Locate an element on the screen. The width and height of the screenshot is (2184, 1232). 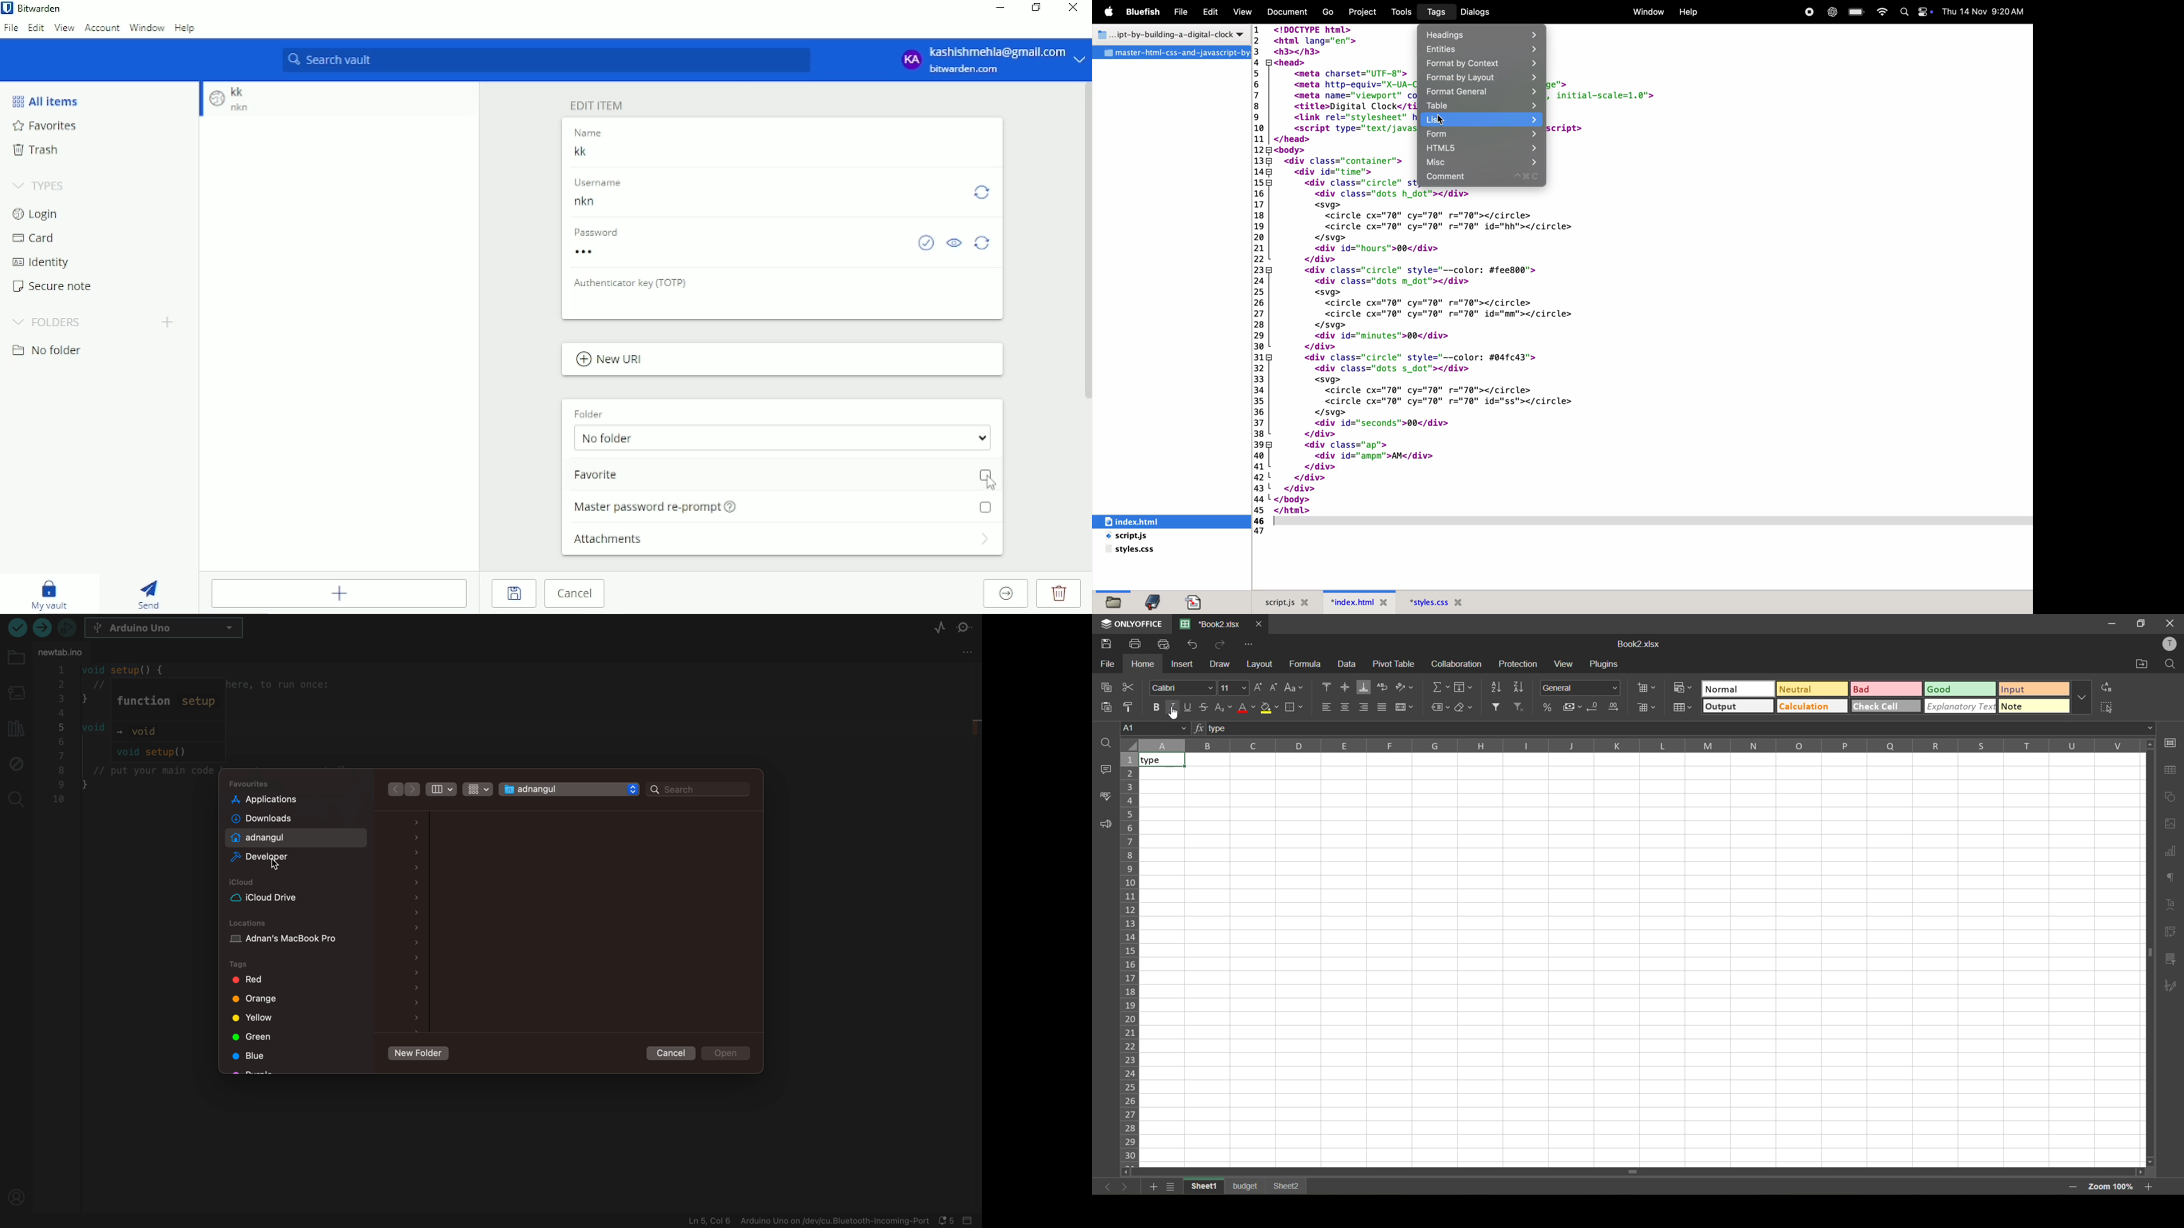
more options is located at coordinates (2084, 698).